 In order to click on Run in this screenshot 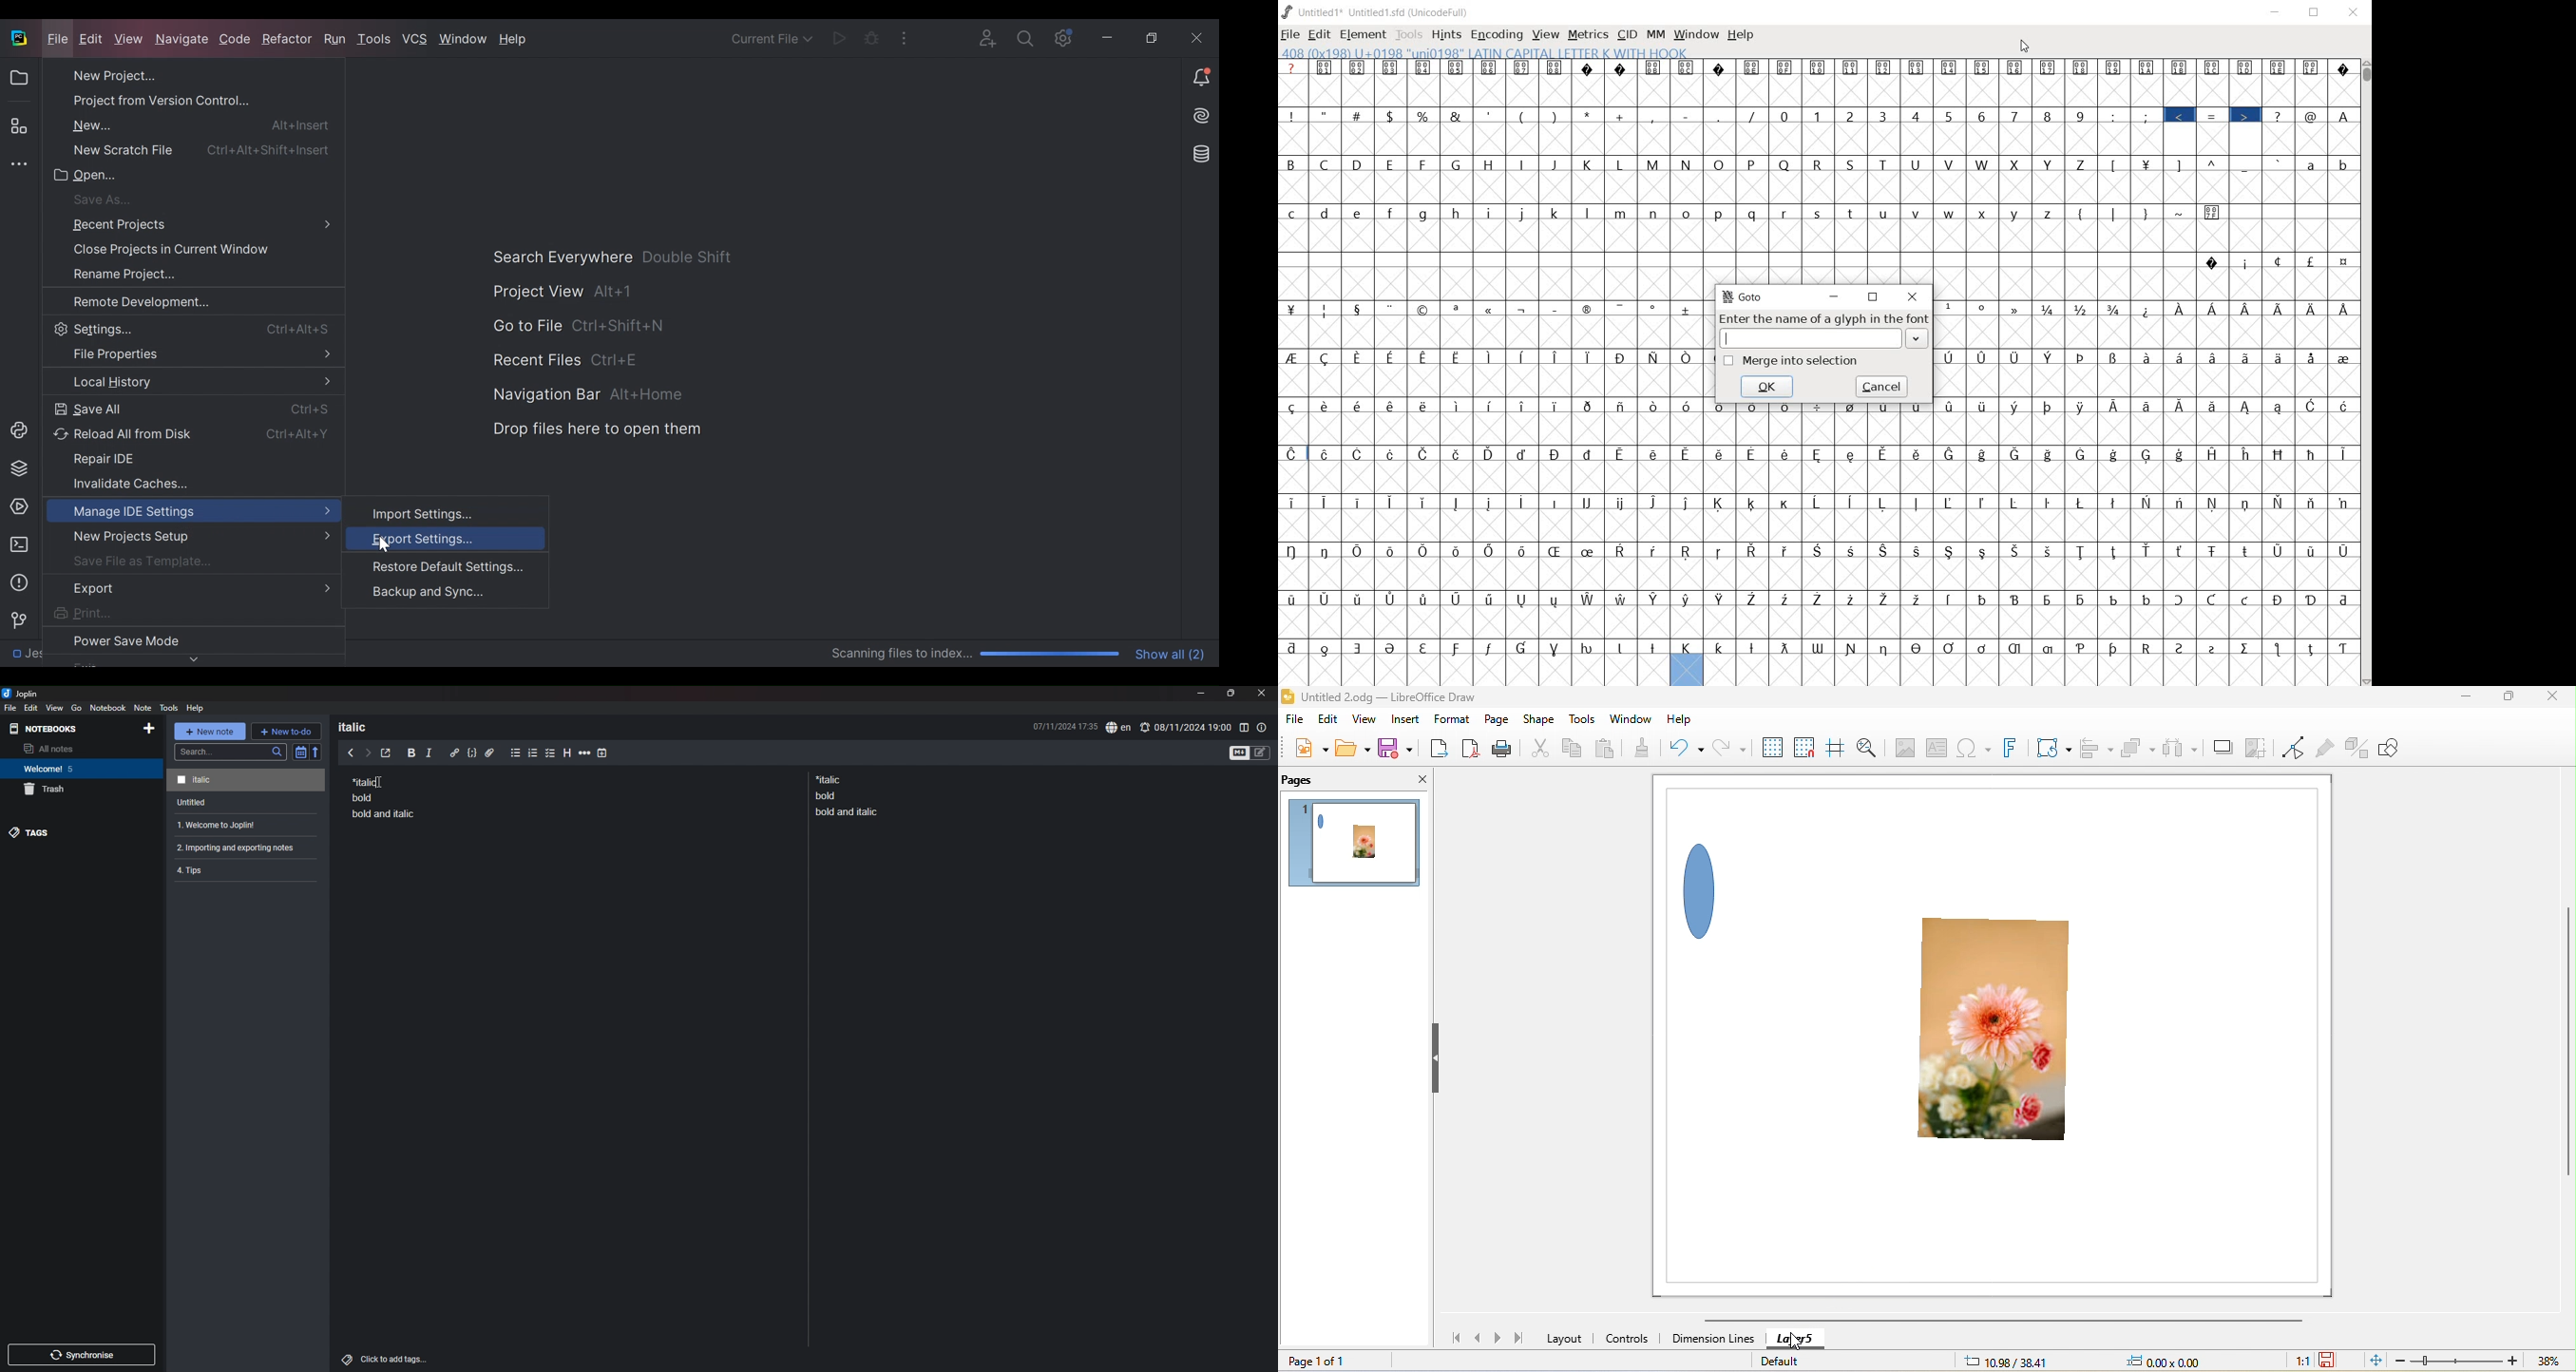, I will do `click(839, 37)`.